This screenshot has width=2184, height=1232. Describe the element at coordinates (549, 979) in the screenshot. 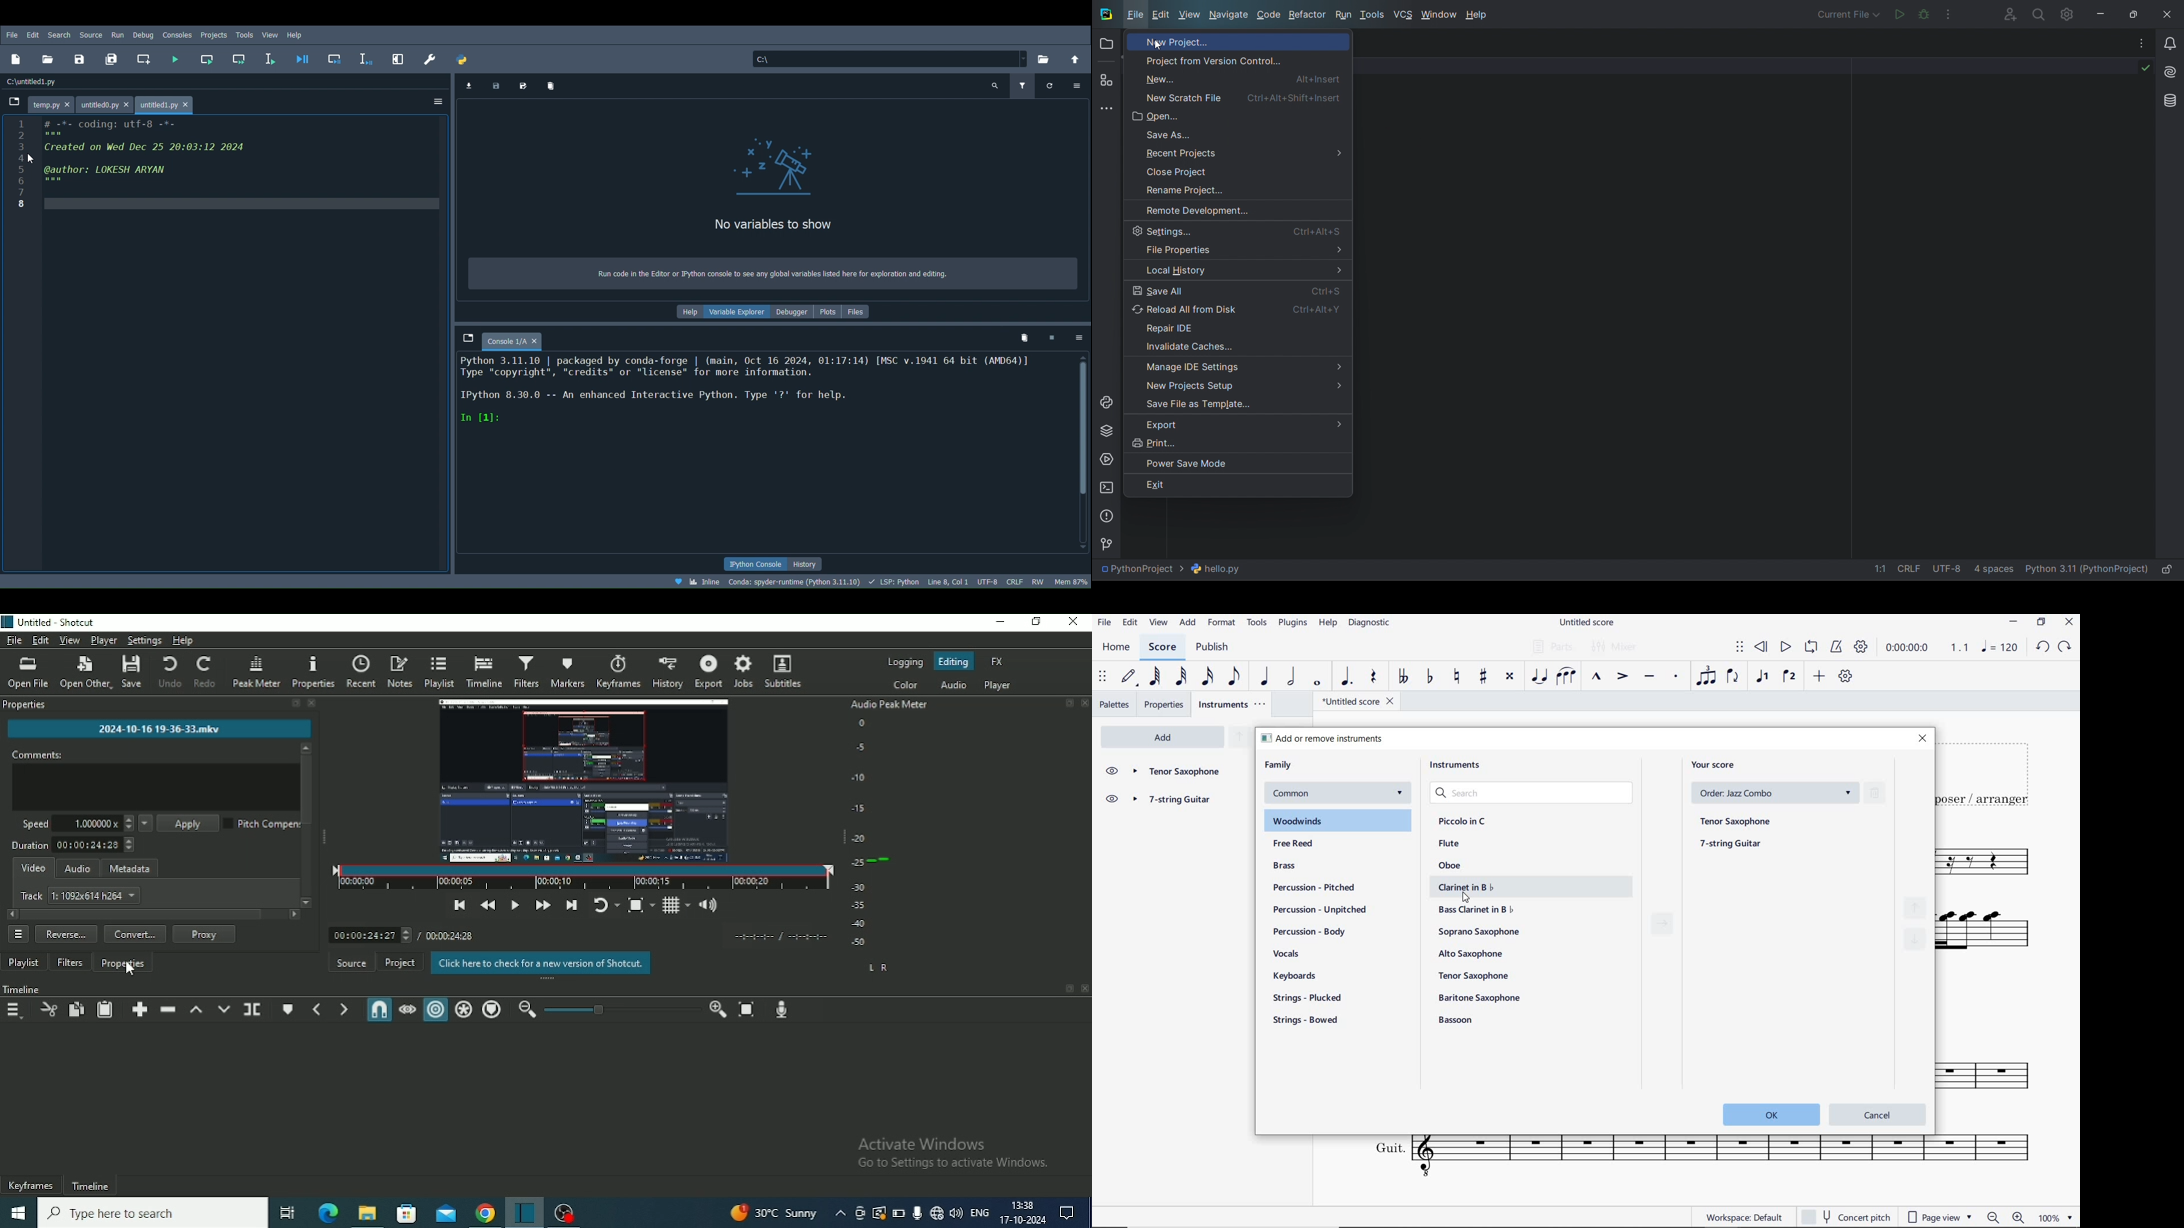

I see `Resize` at that location.